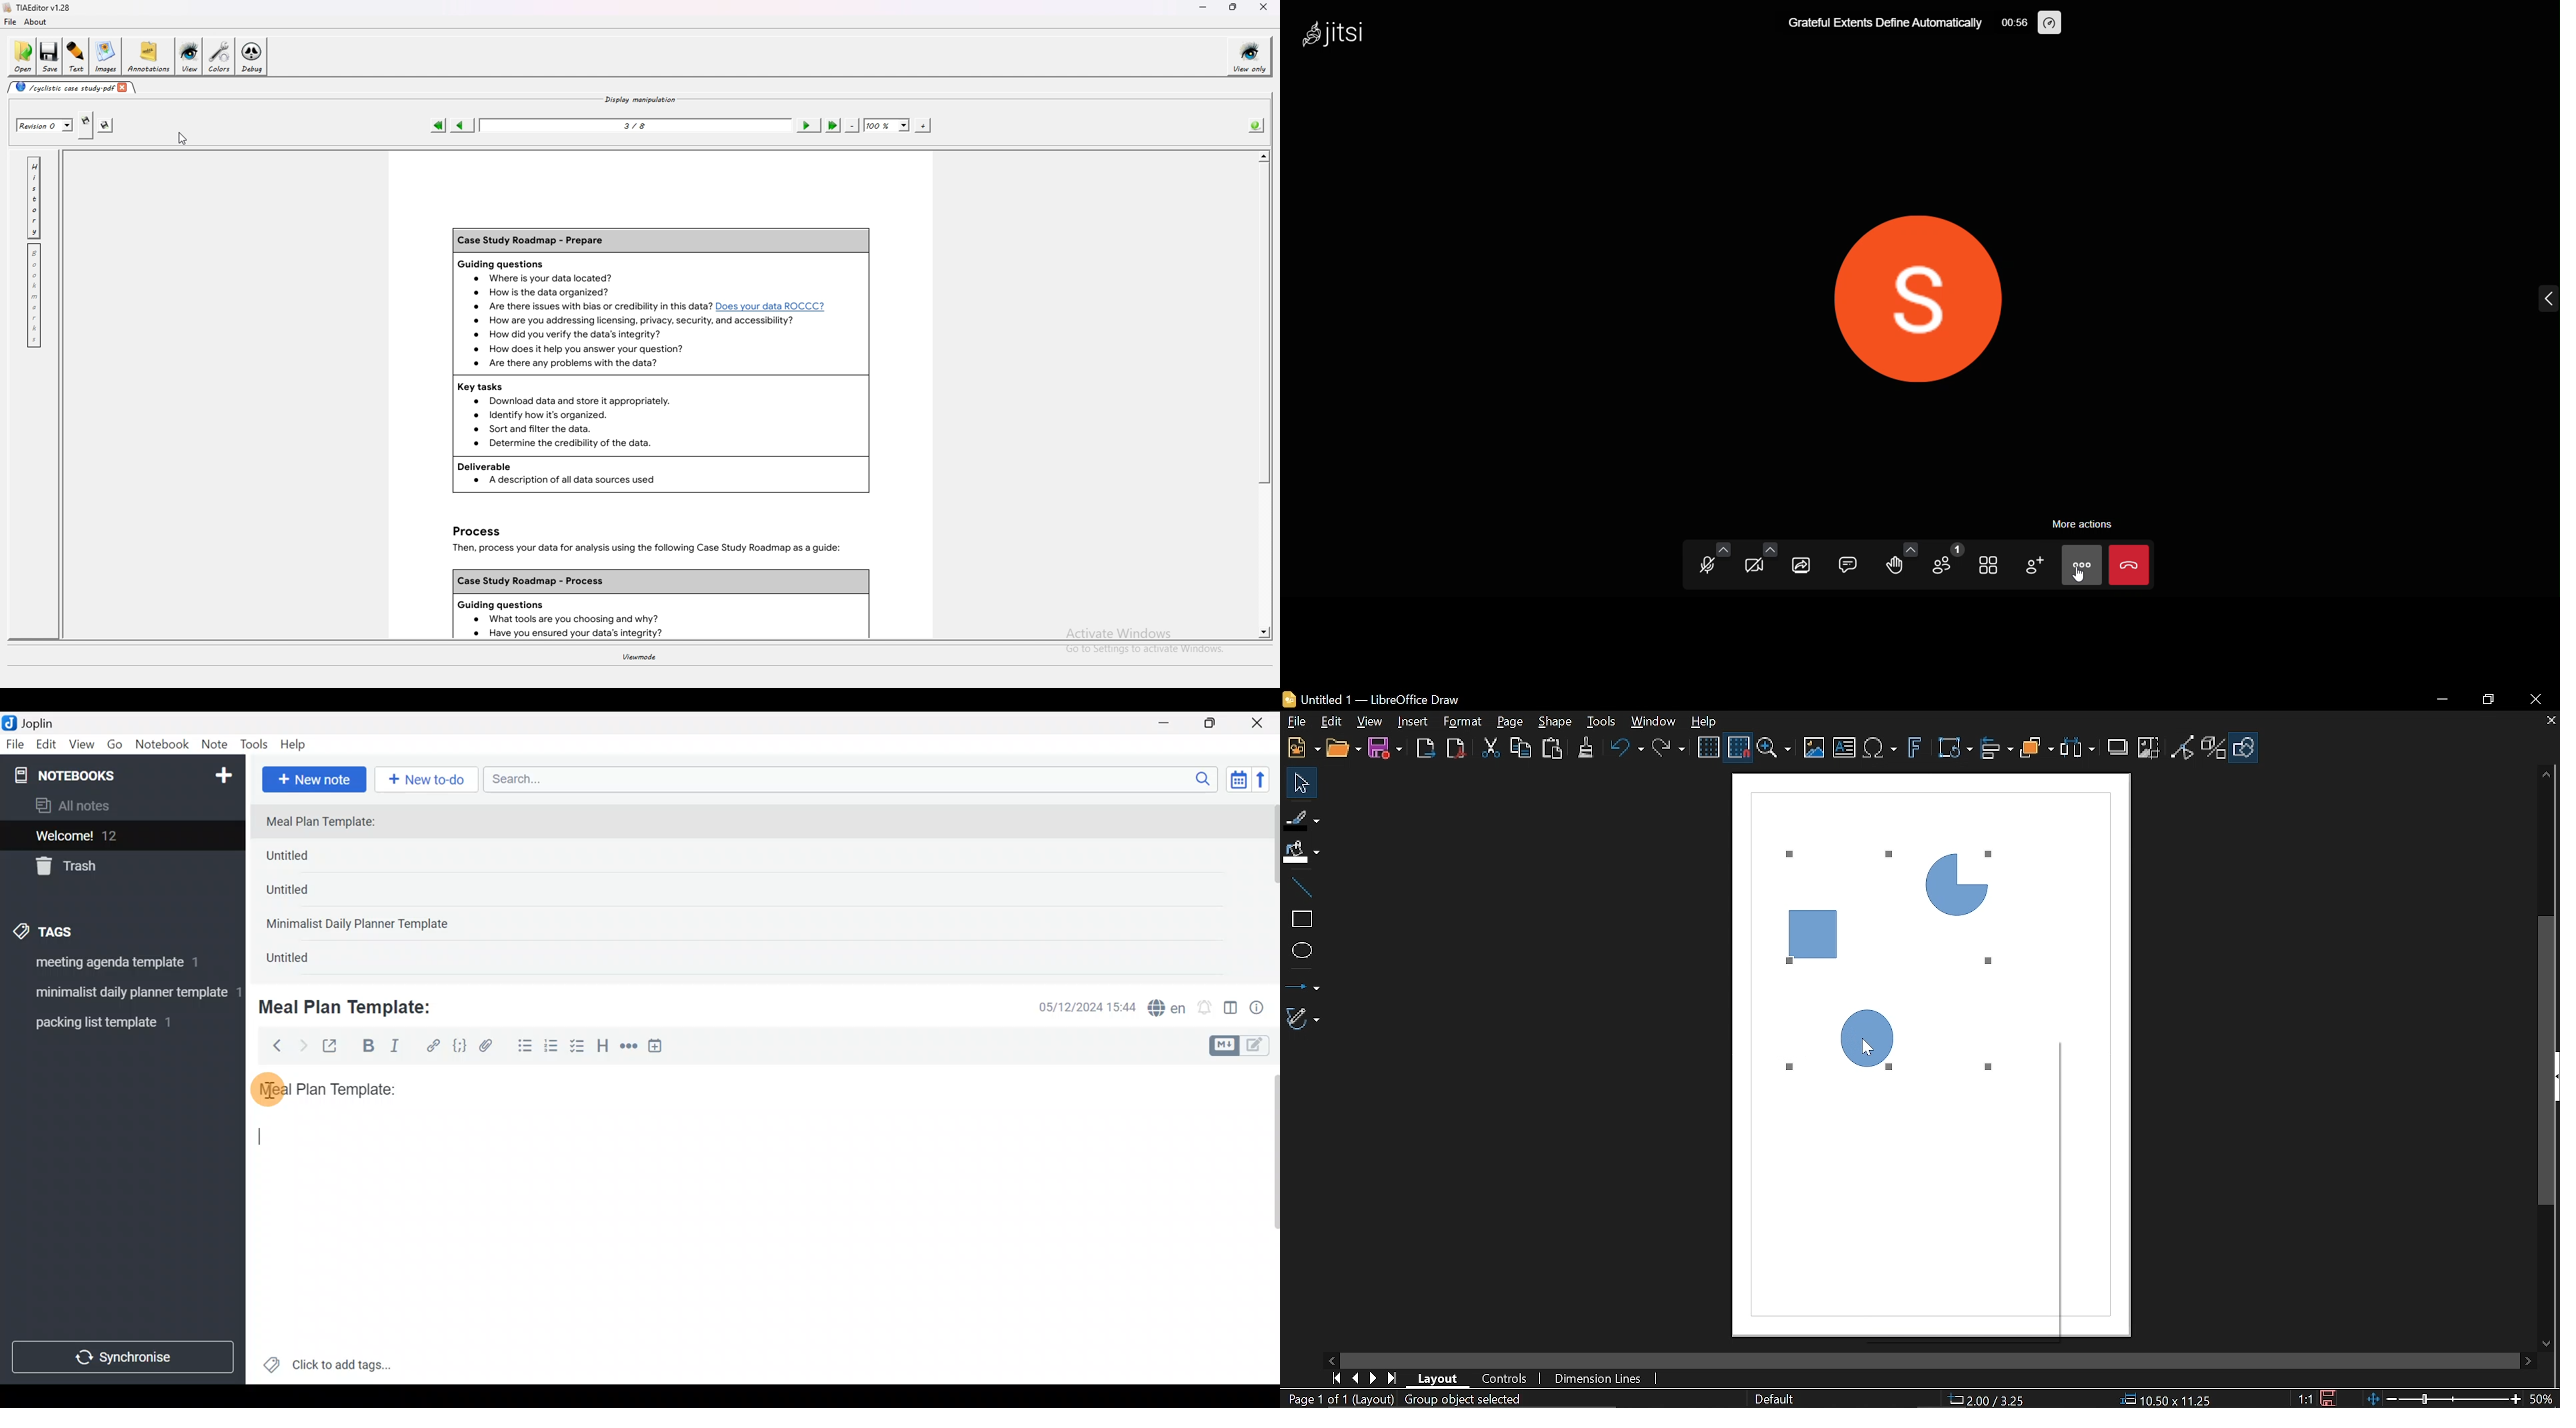 Image resolution: width=2576 pixels, height=1428 pixels. Describe the element at coordinates (1243, 1044) in the screenshot. I see `Toggle editors` at that location.